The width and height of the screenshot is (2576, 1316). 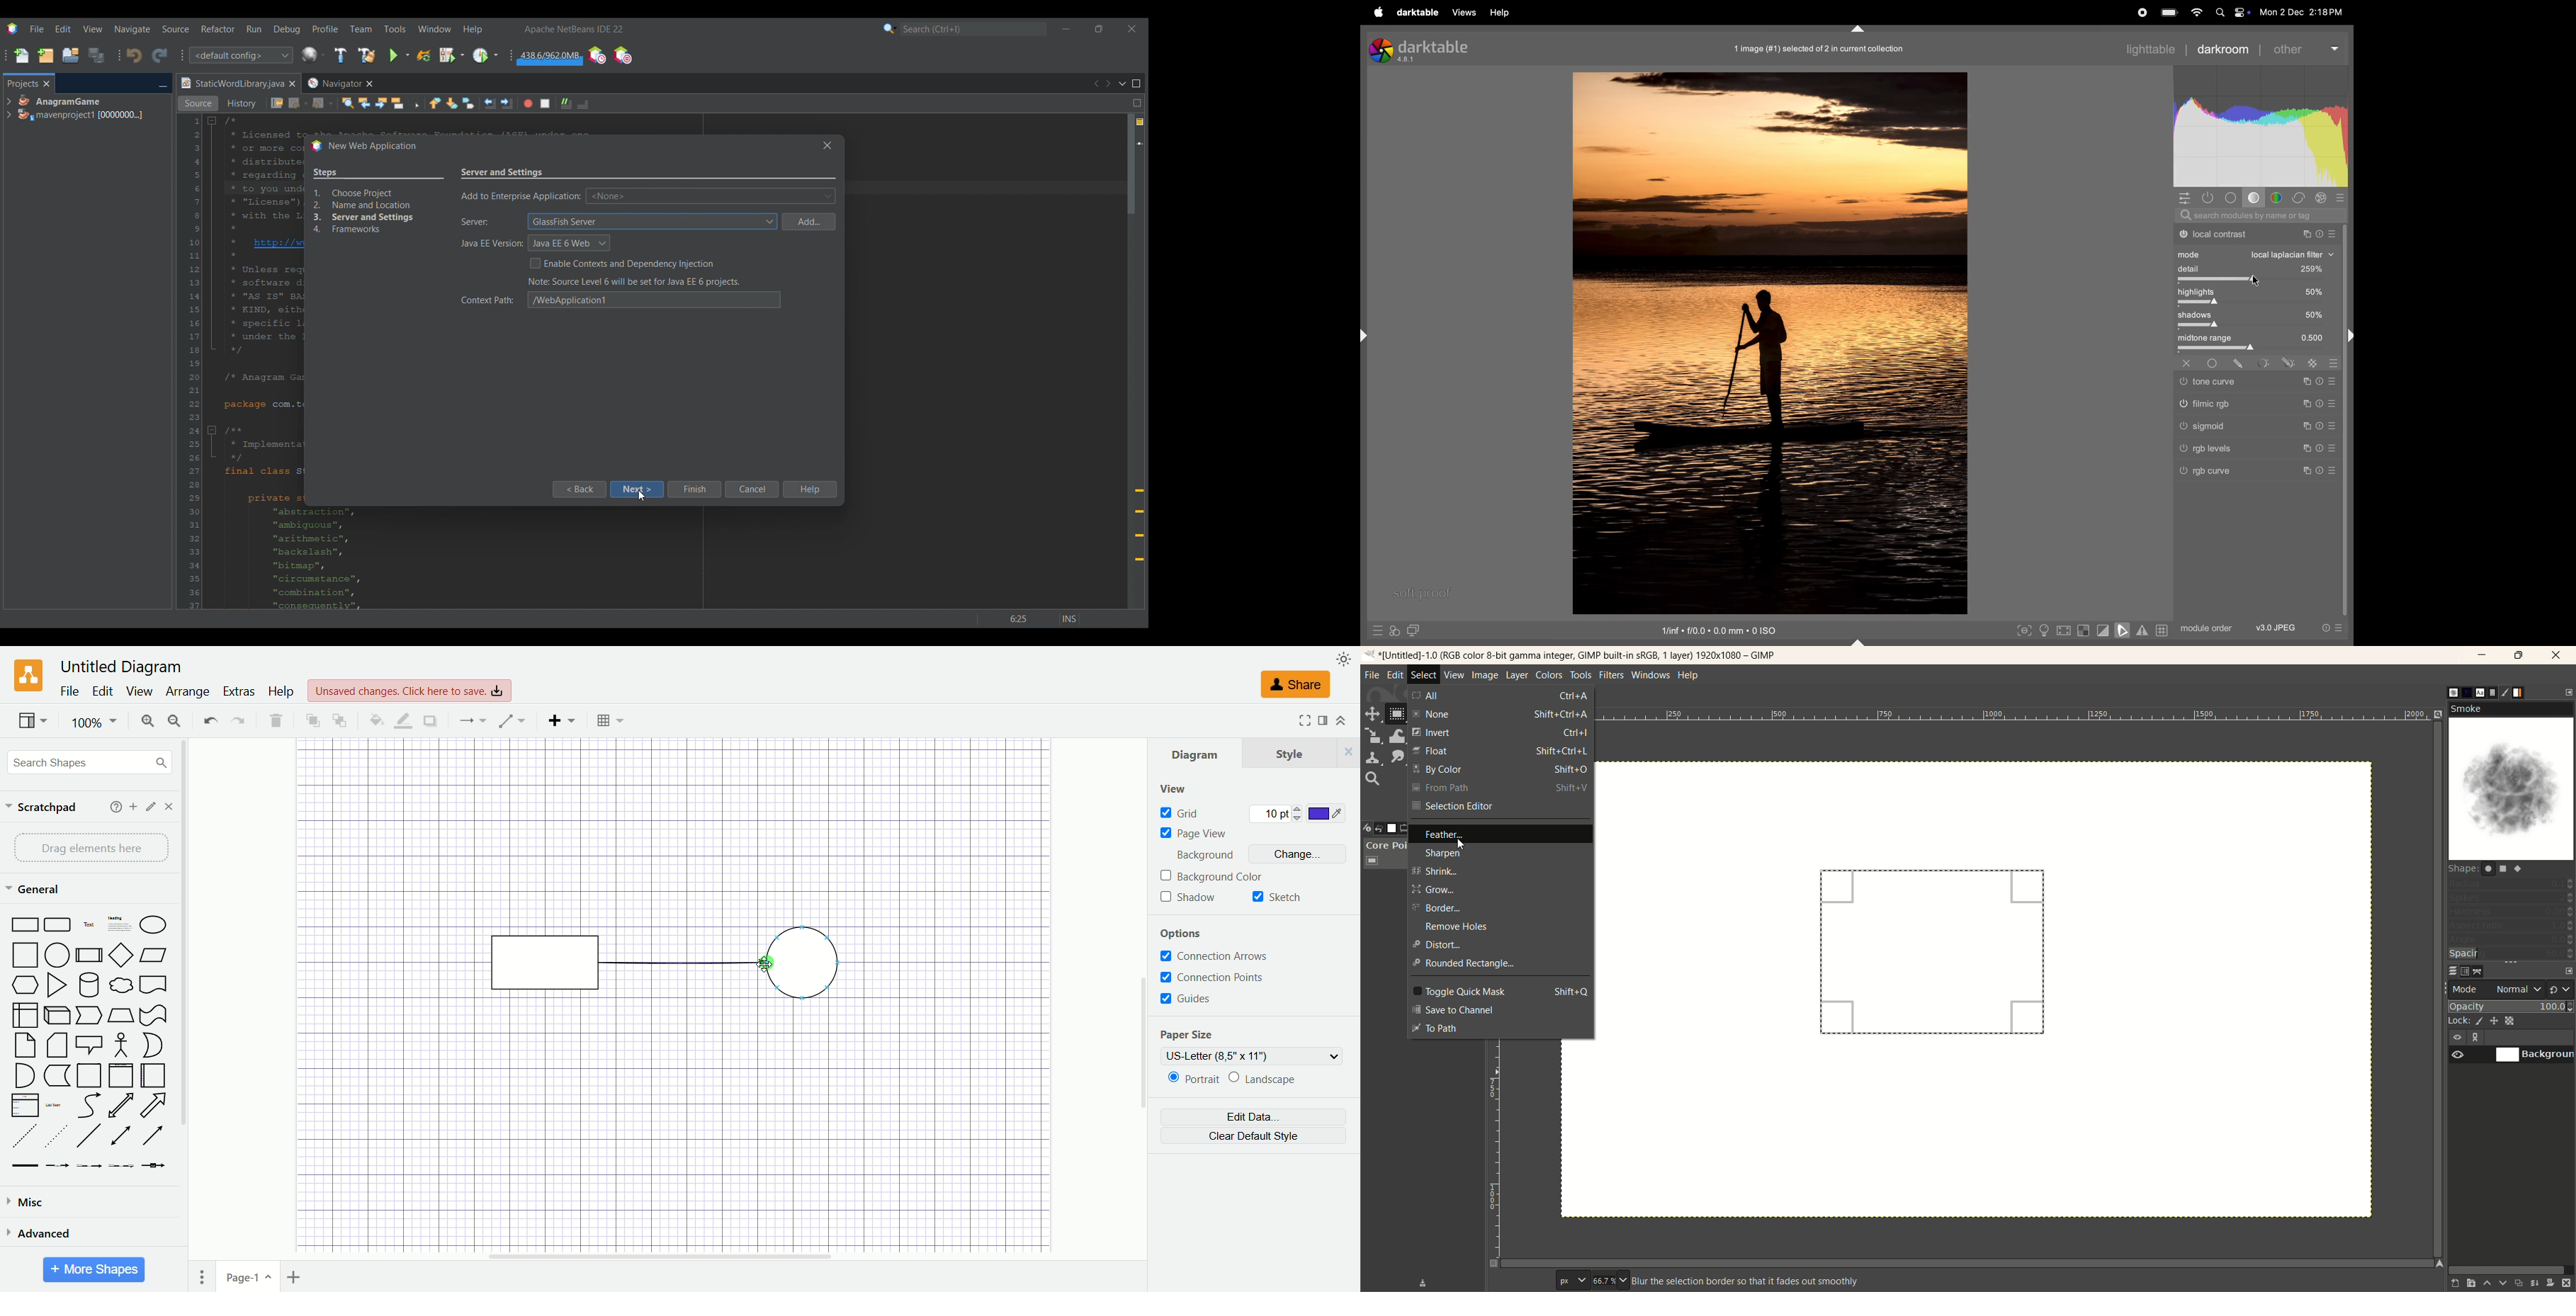 I want to click on Curved Arrow, so click(x=91, y=1106).